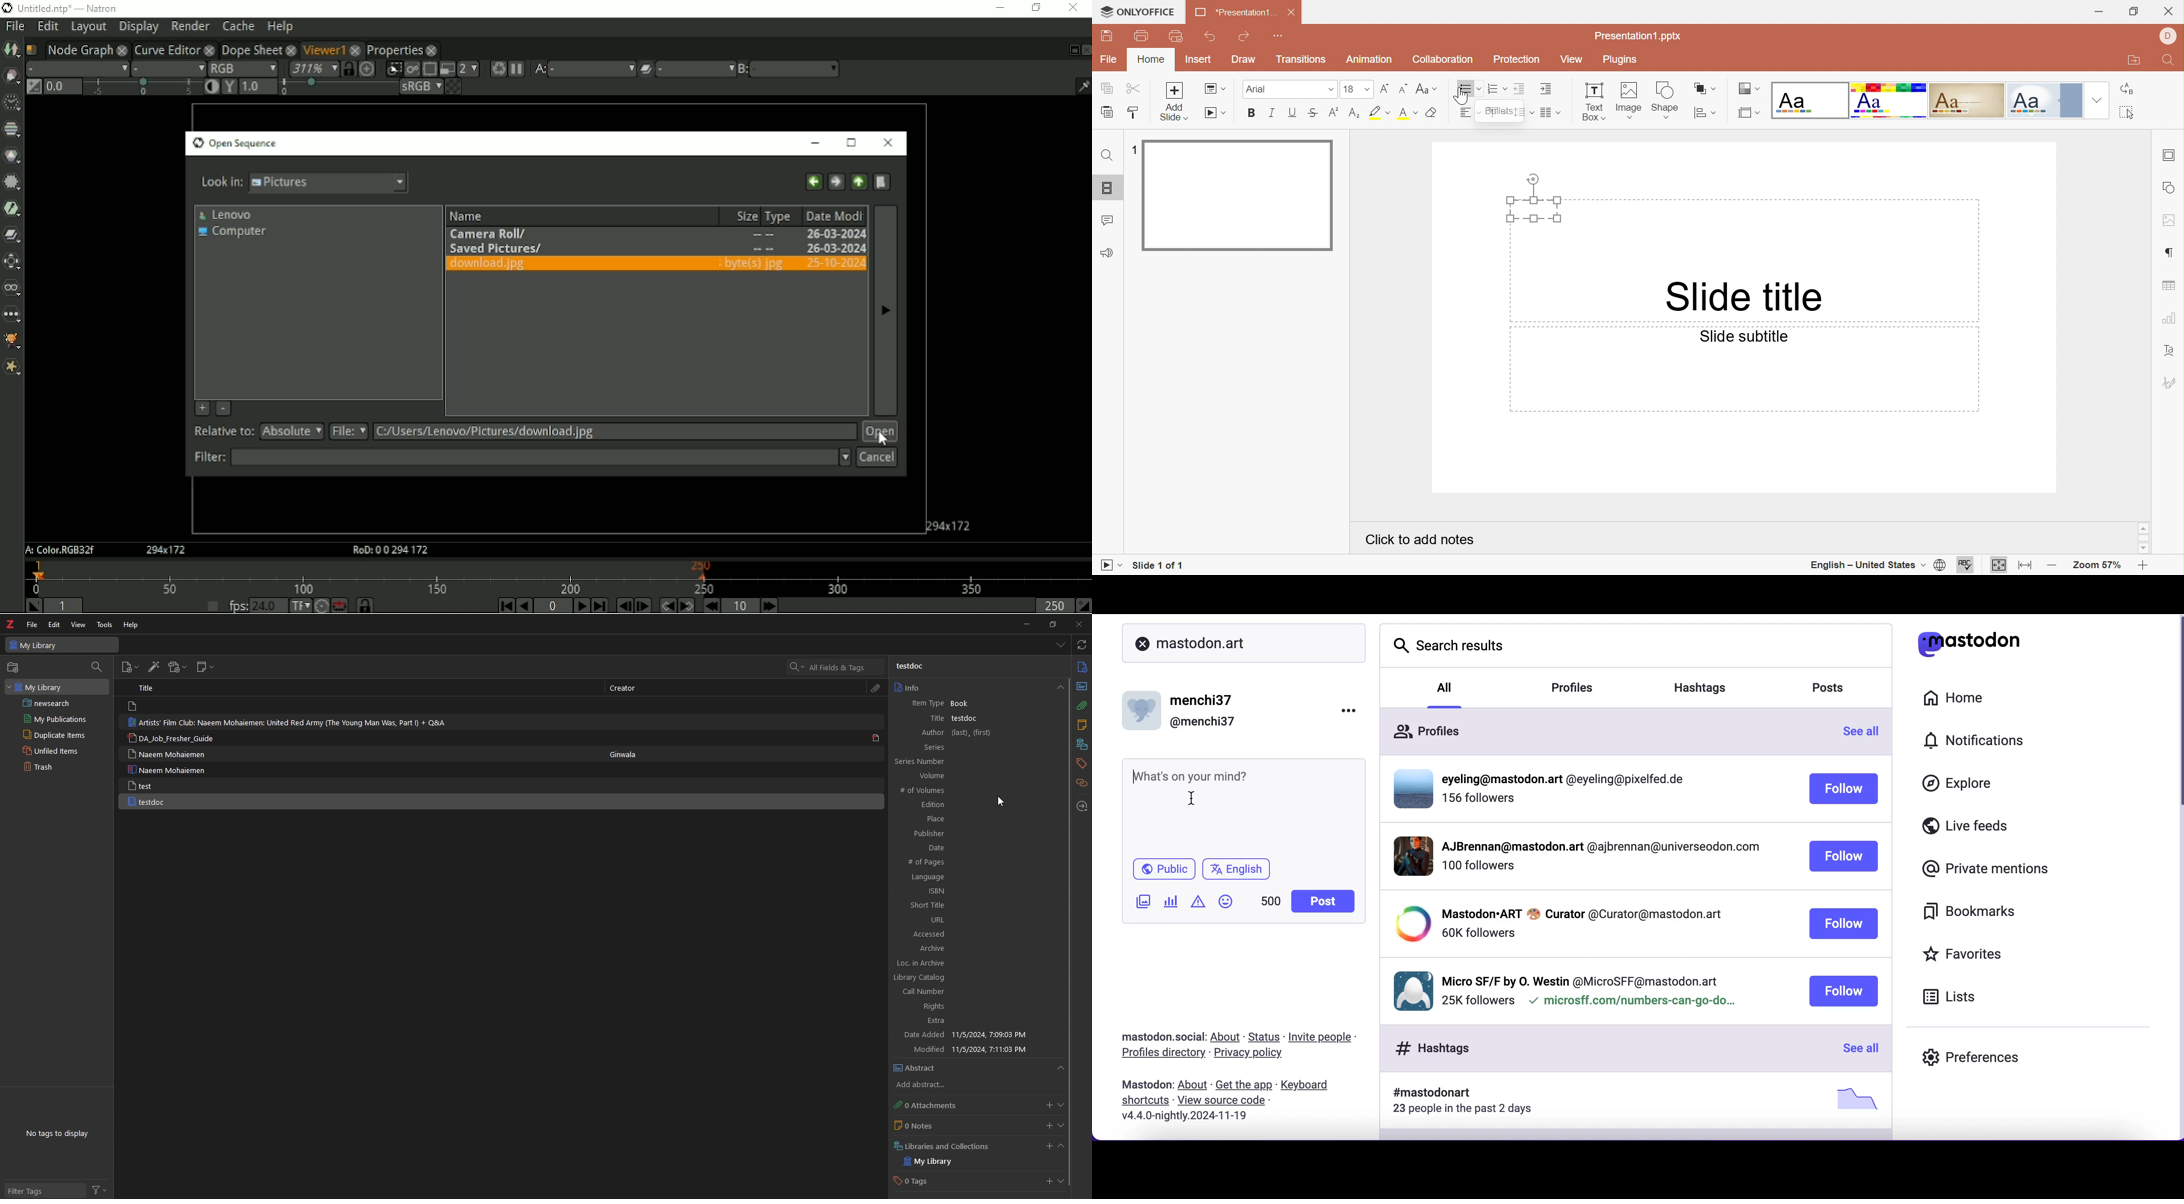  What do you see at coordinates (1982, 870) in the screenshot?
I see `private mentions` at bounding box center [1982, 870].